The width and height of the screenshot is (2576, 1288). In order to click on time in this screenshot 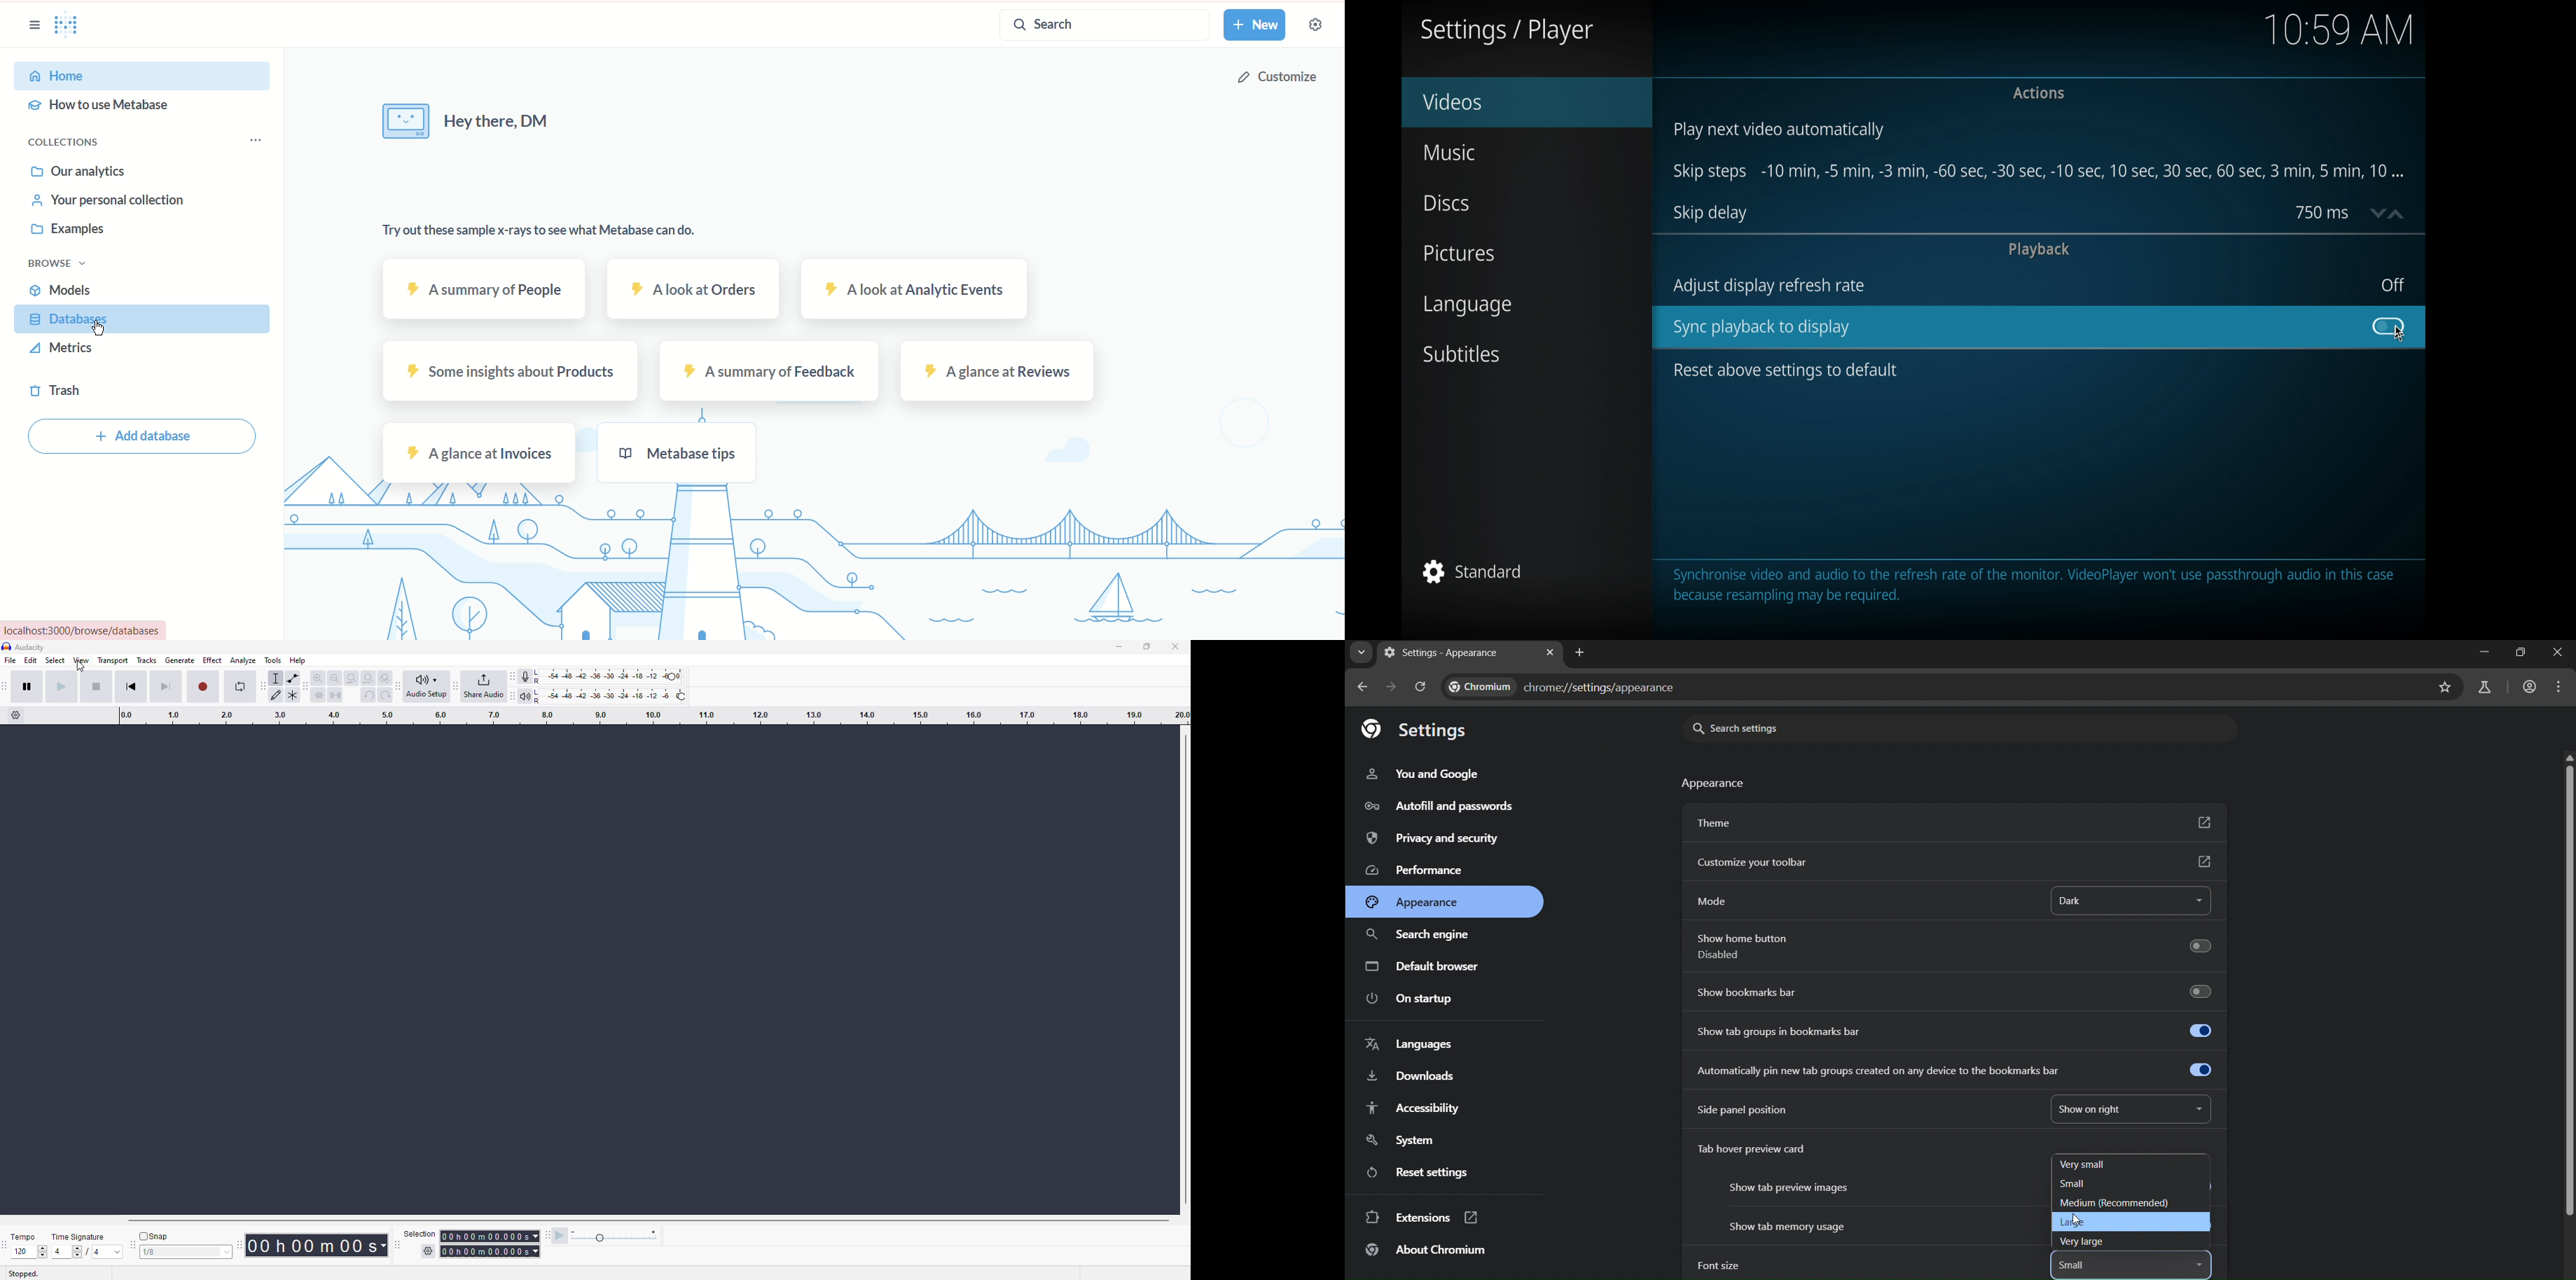, I will do `click(491, 1245)`.